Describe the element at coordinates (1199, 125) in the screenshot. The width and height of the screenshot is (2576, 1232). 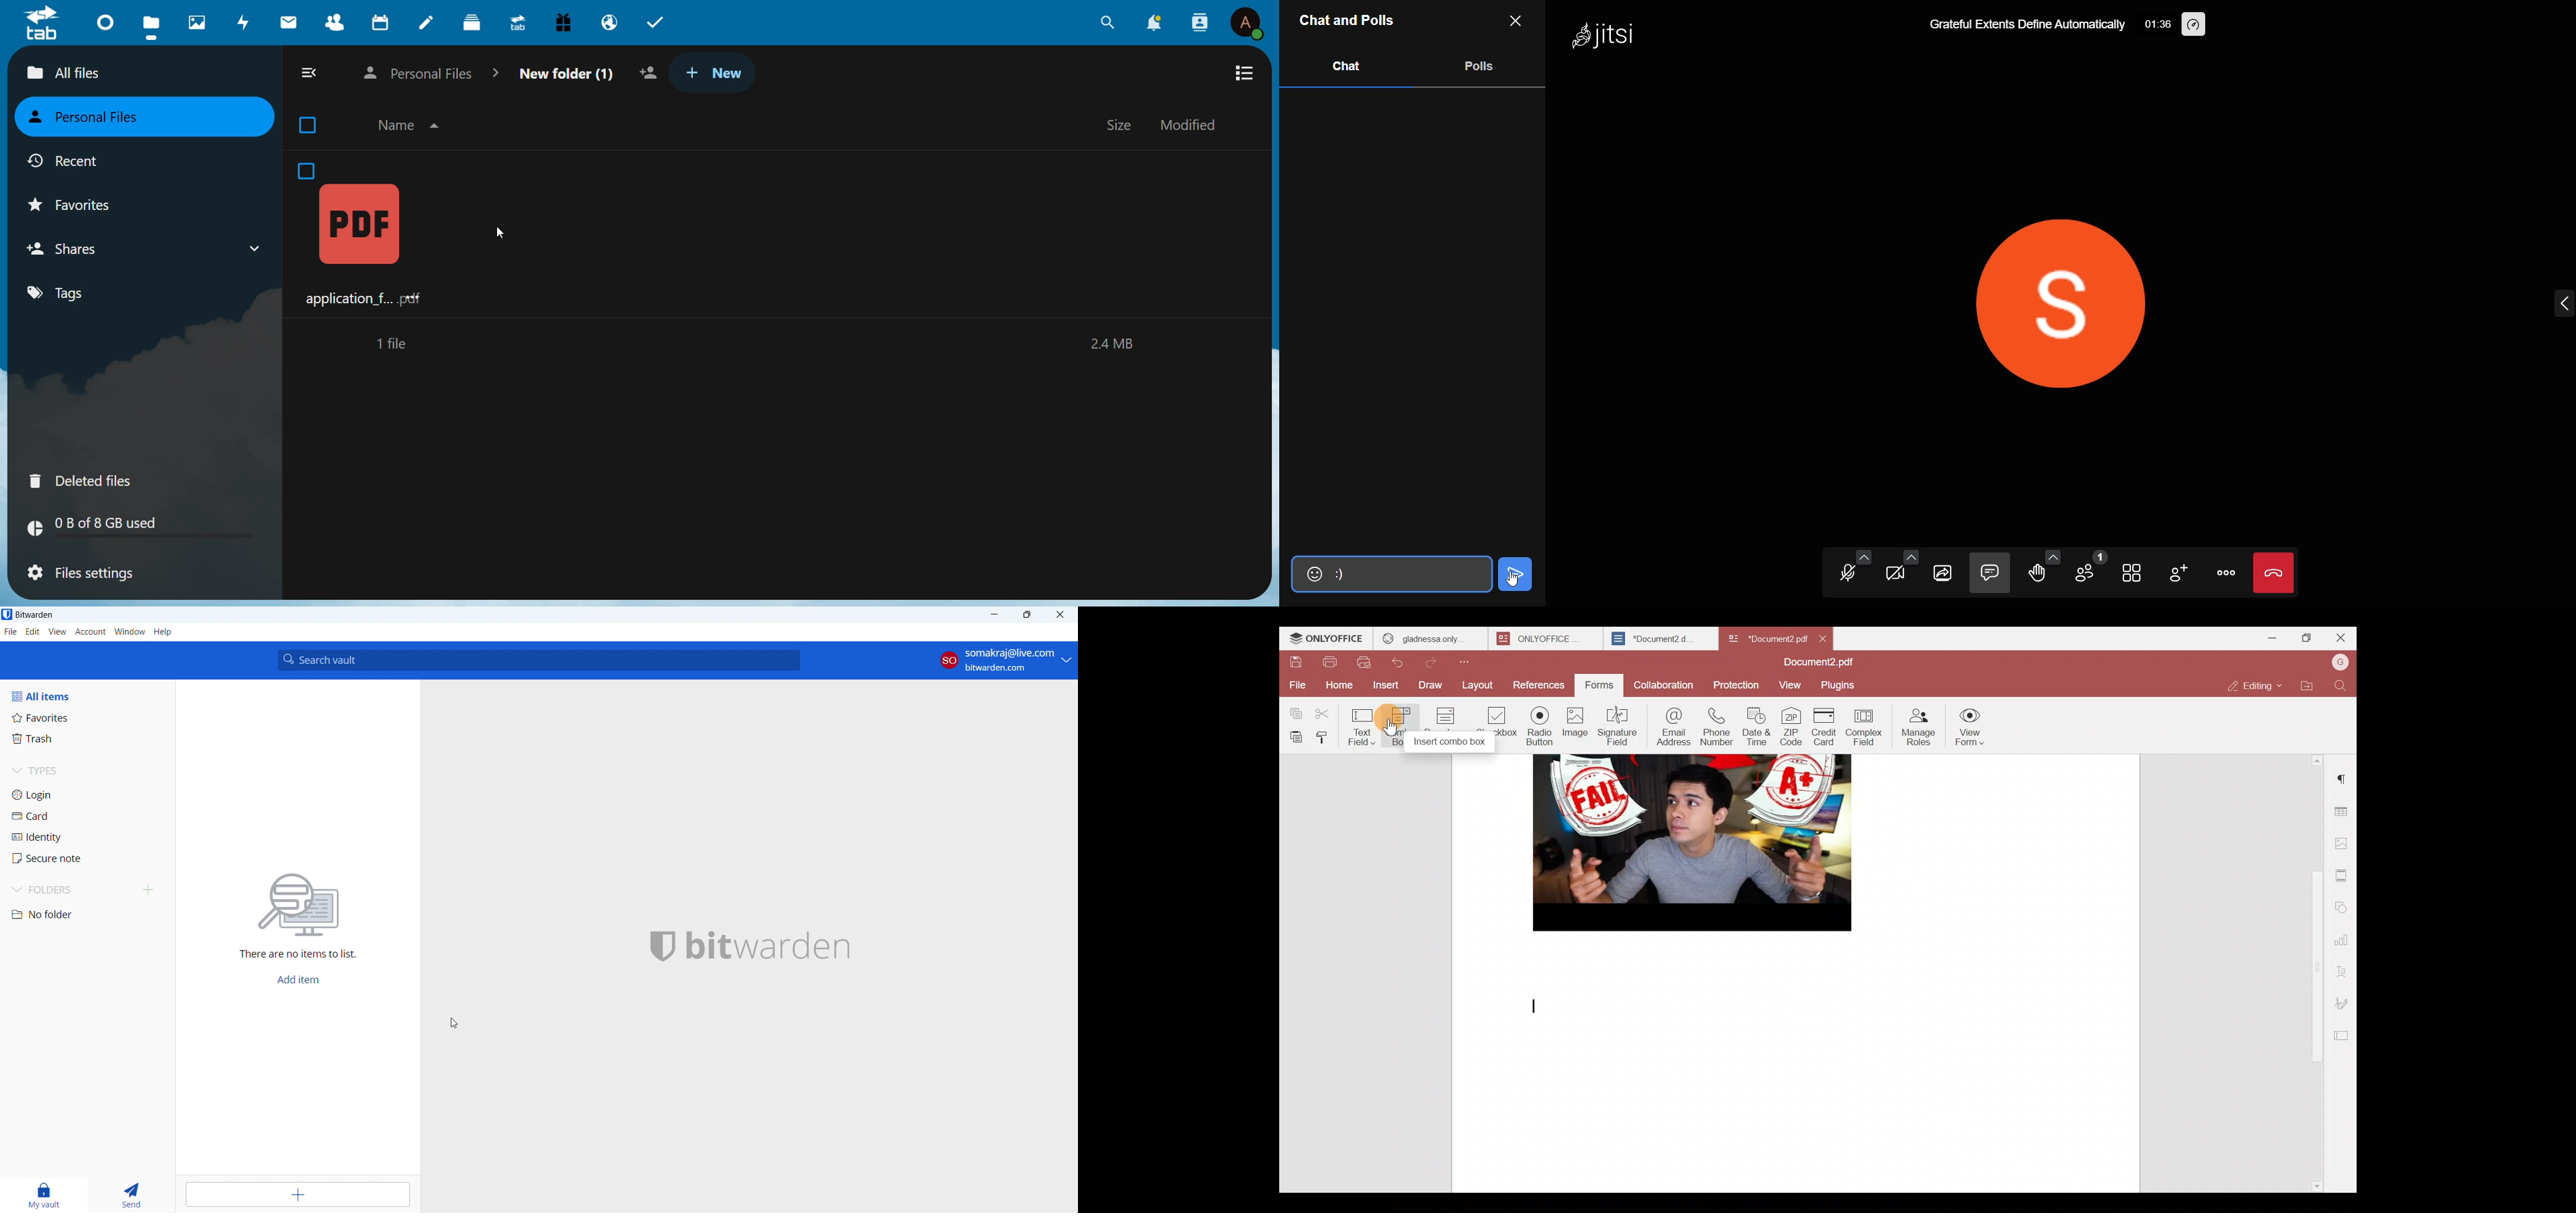
I see `modified` at that location.